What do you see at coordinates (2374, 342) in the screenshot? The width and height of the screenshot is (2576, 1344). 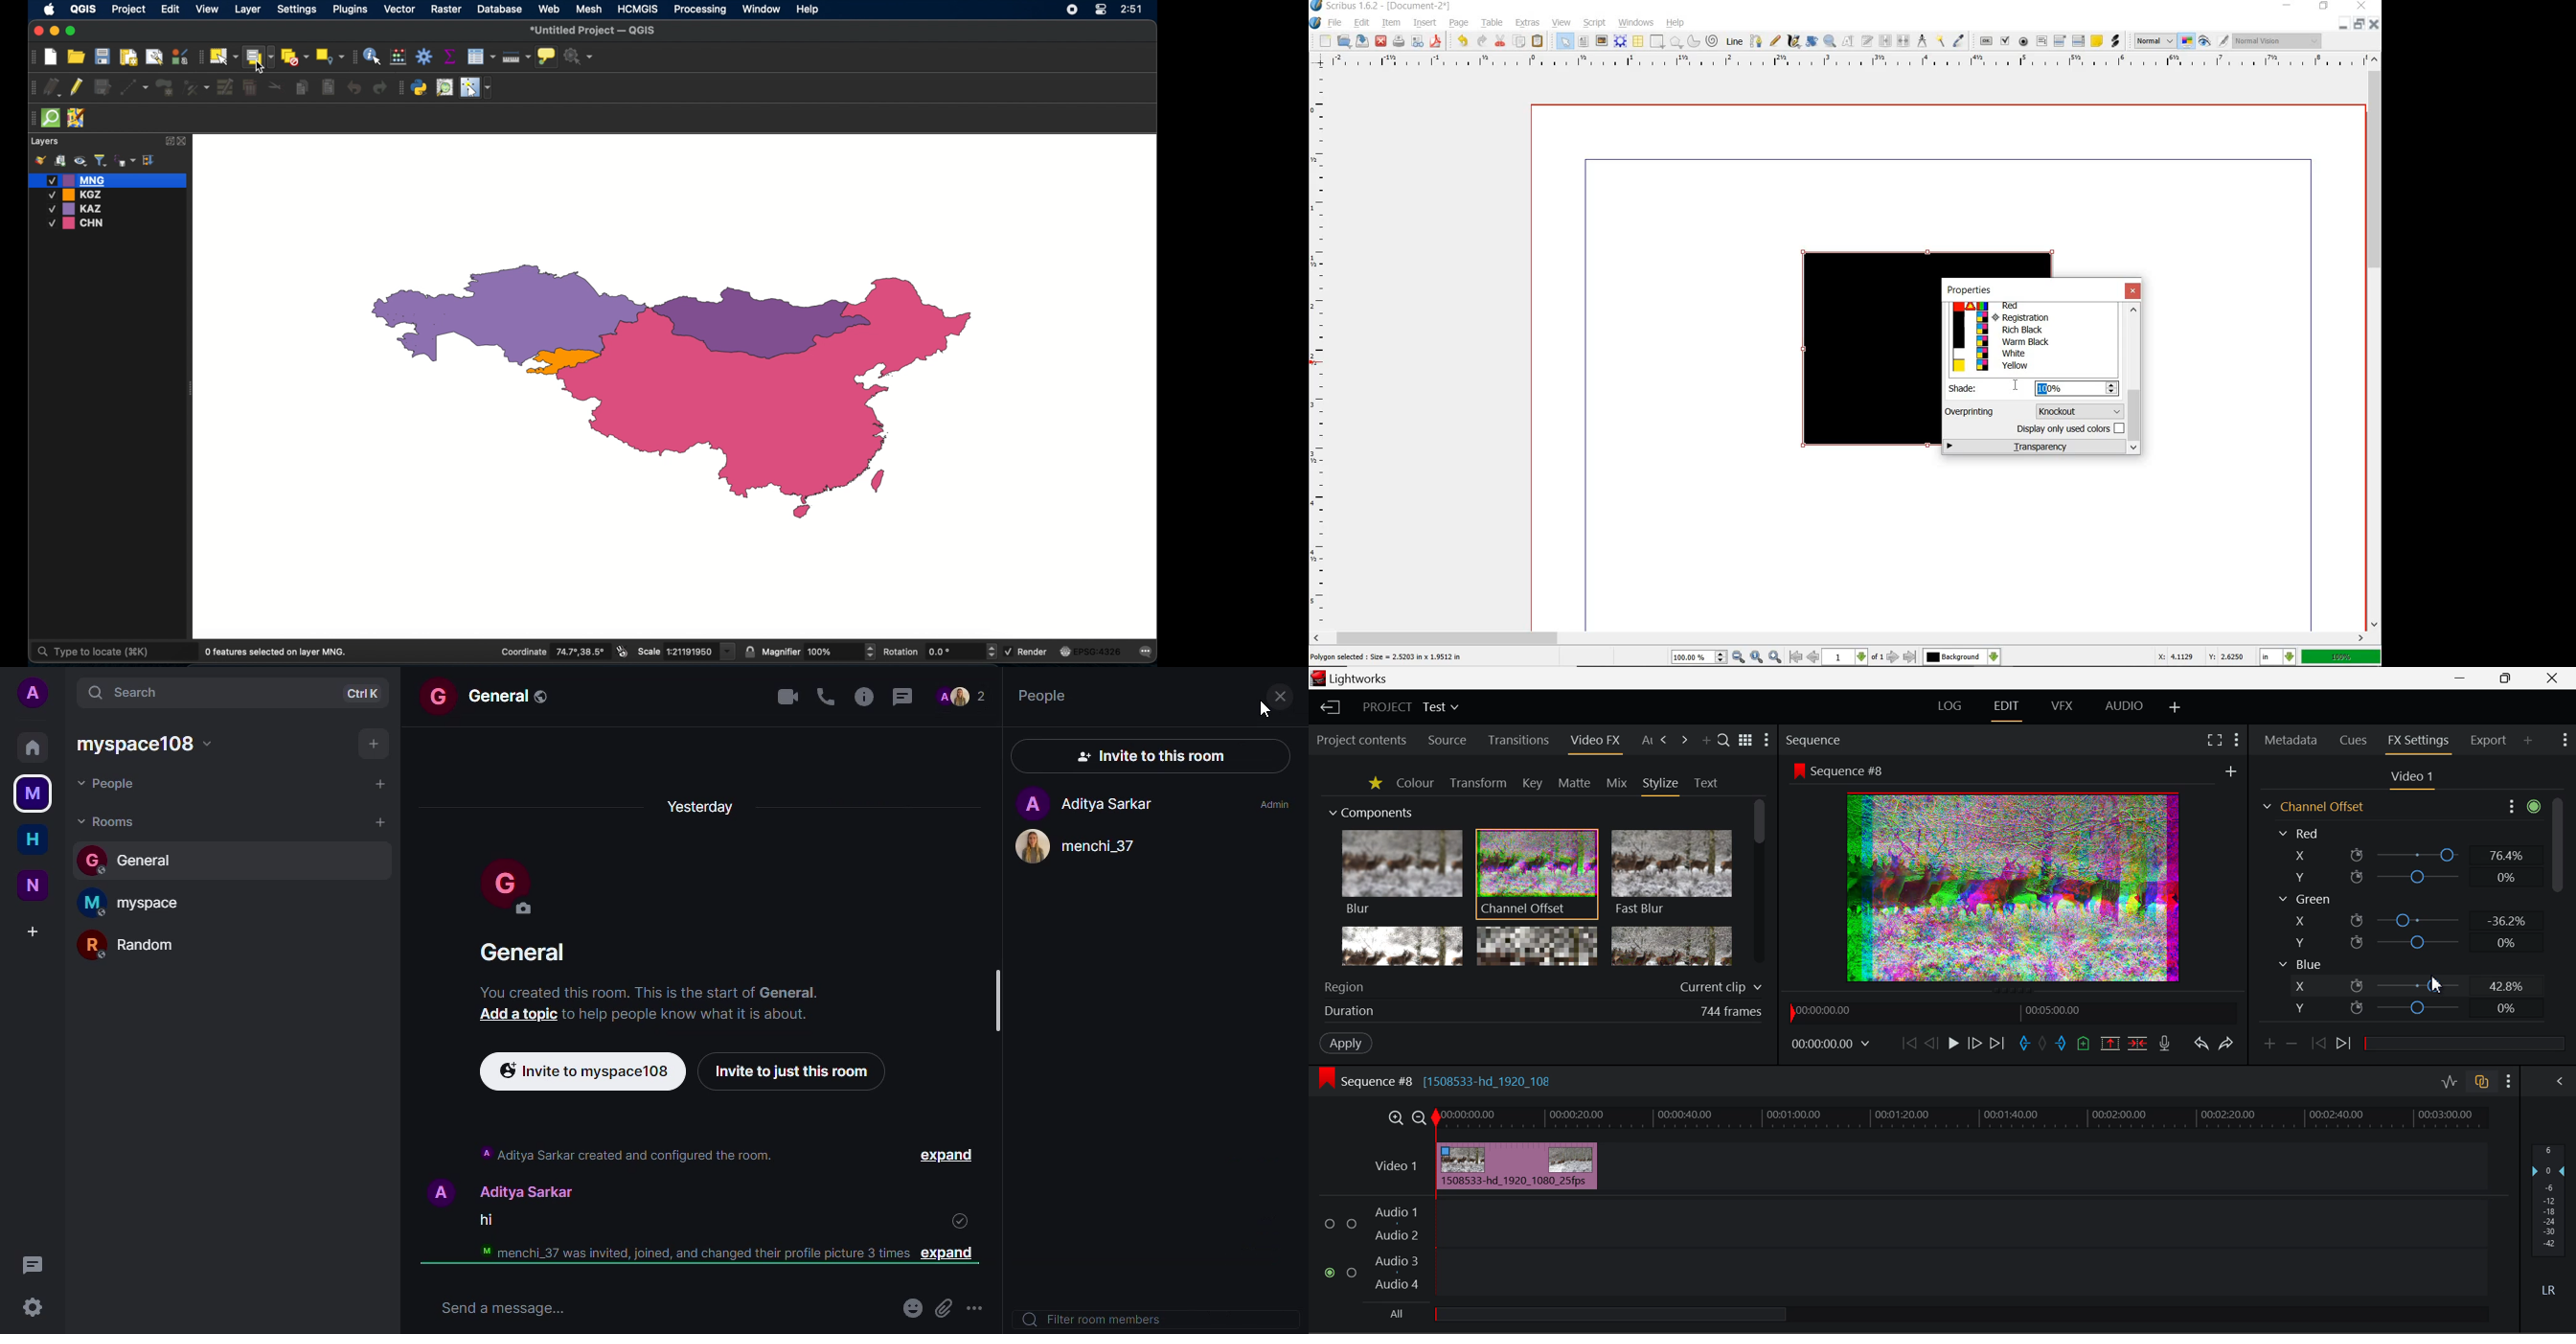 I see `scrollbar` at bounding box center [2374, 342].